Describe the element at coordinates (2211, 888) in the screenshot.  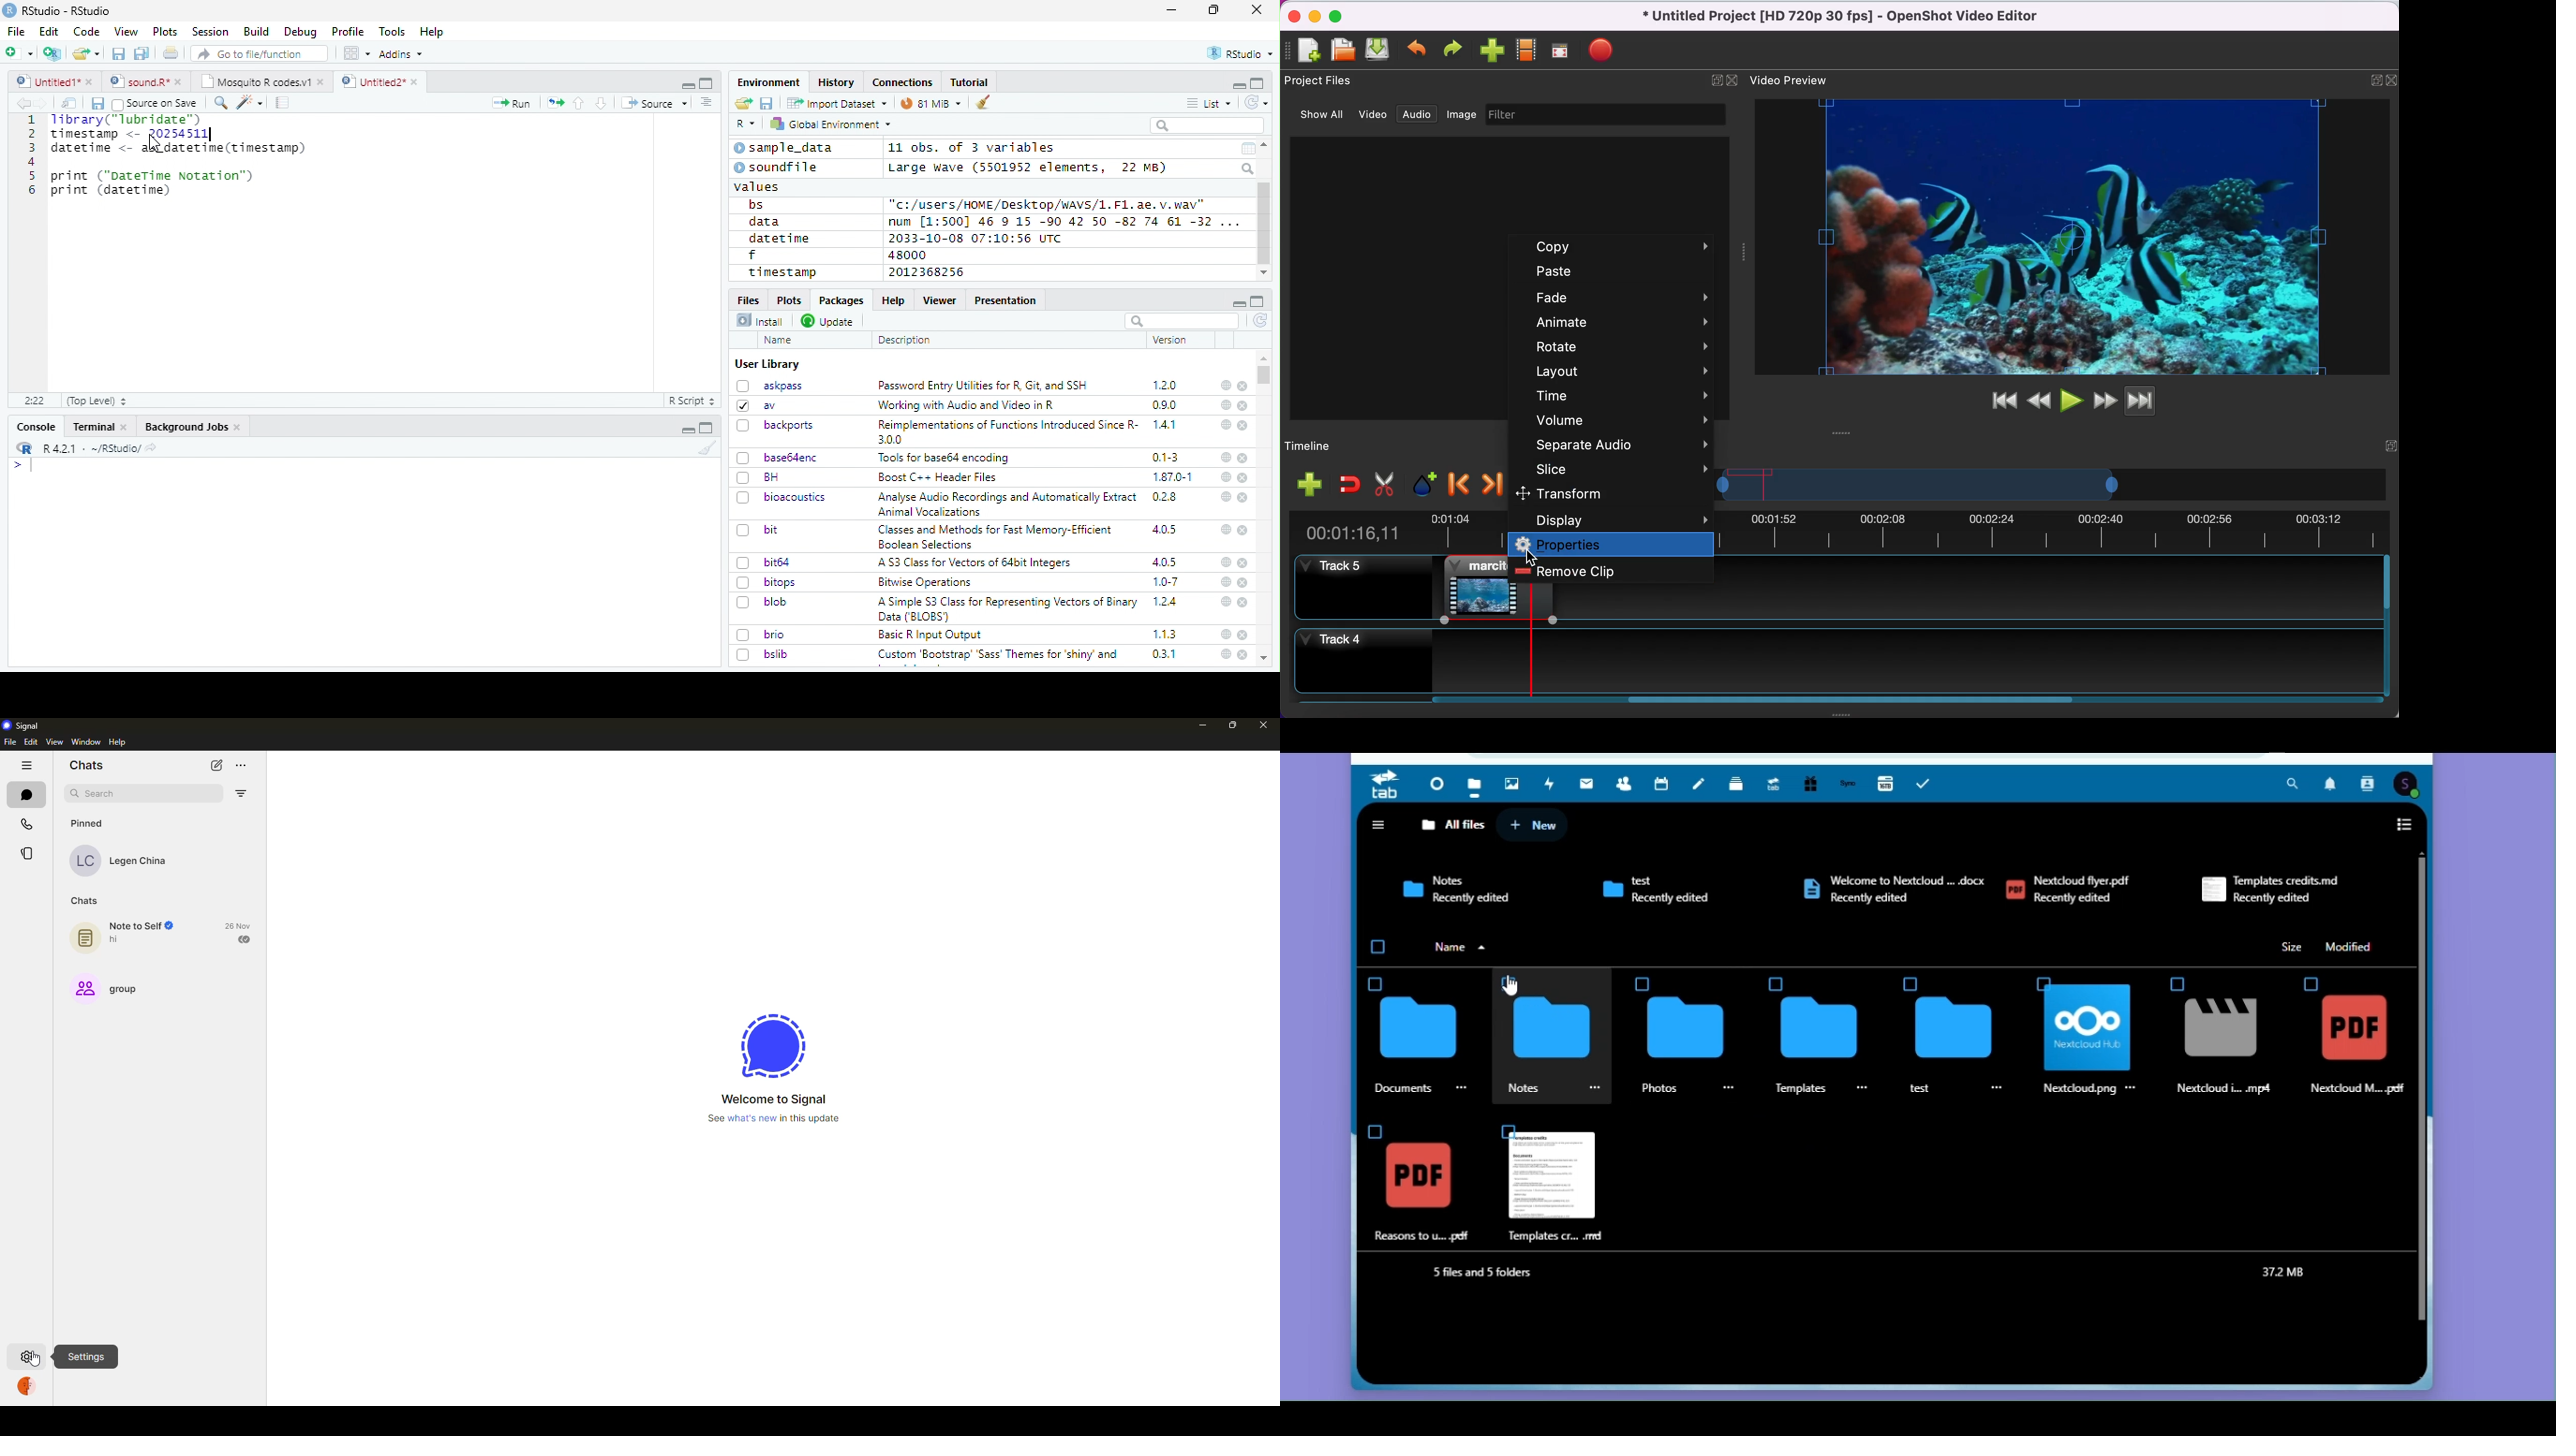
I see `Icon` at that location.